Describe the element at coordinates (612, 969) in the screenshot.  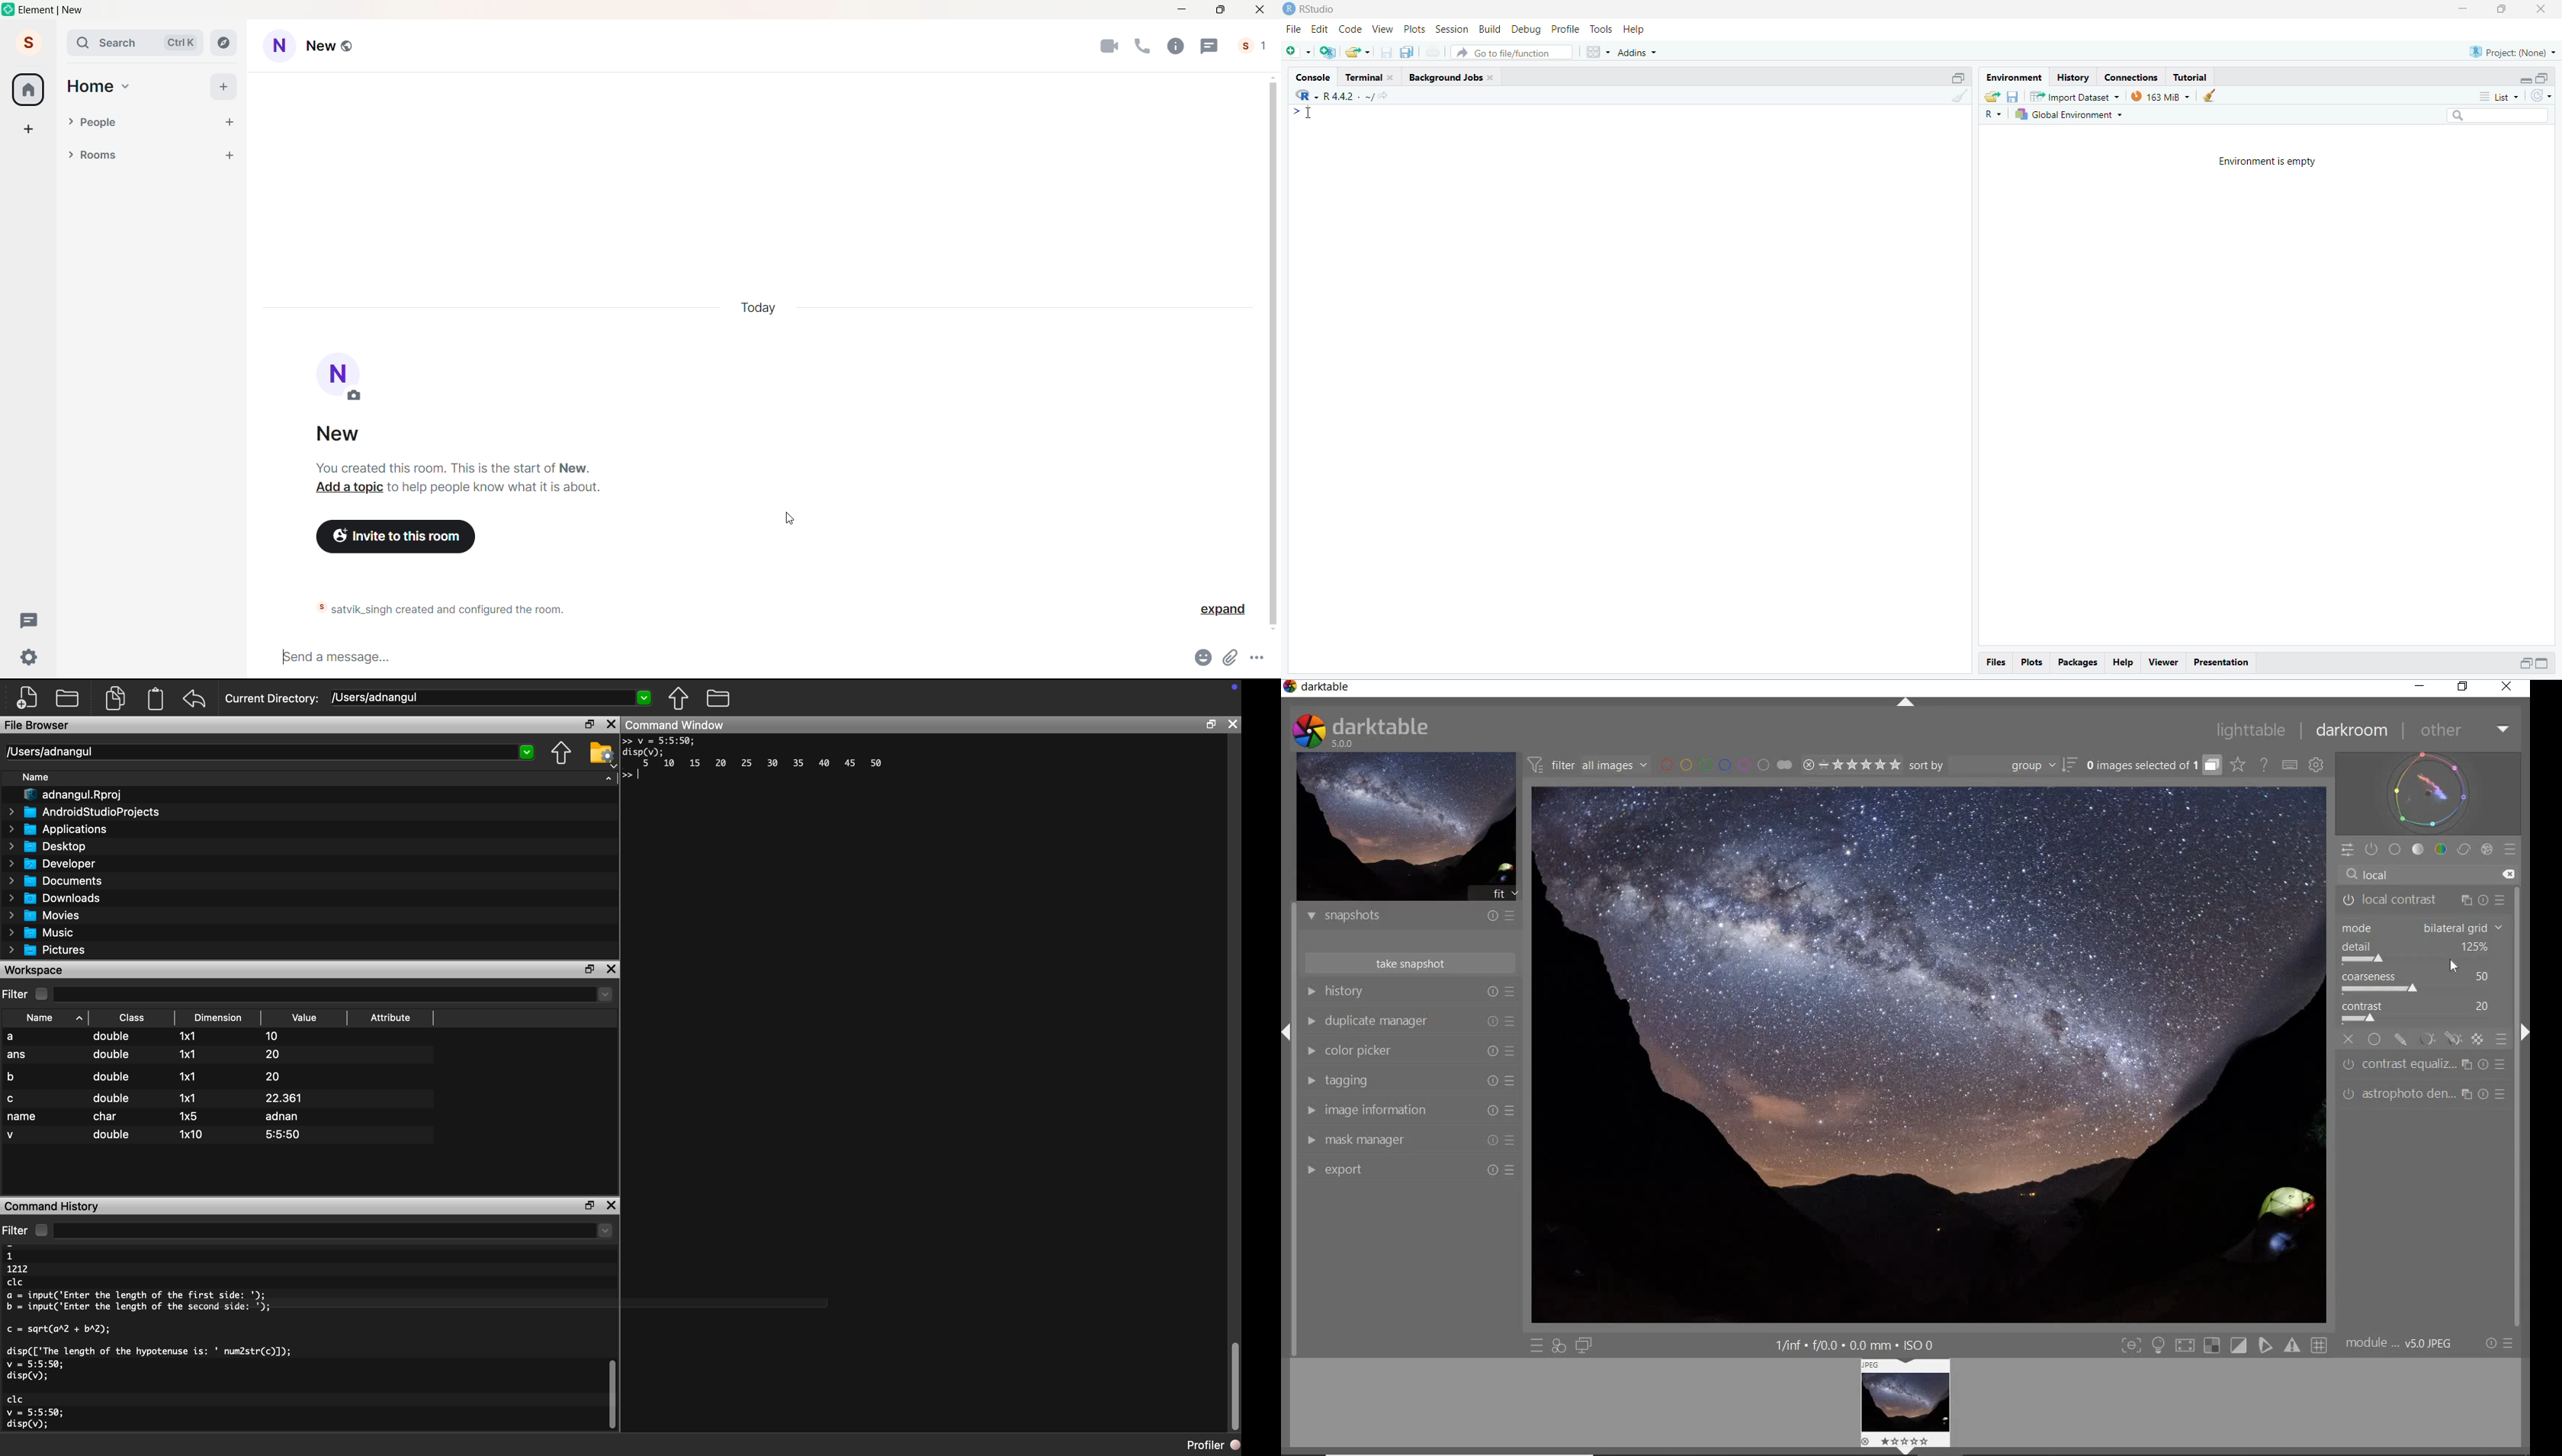
I see `close` at that location.